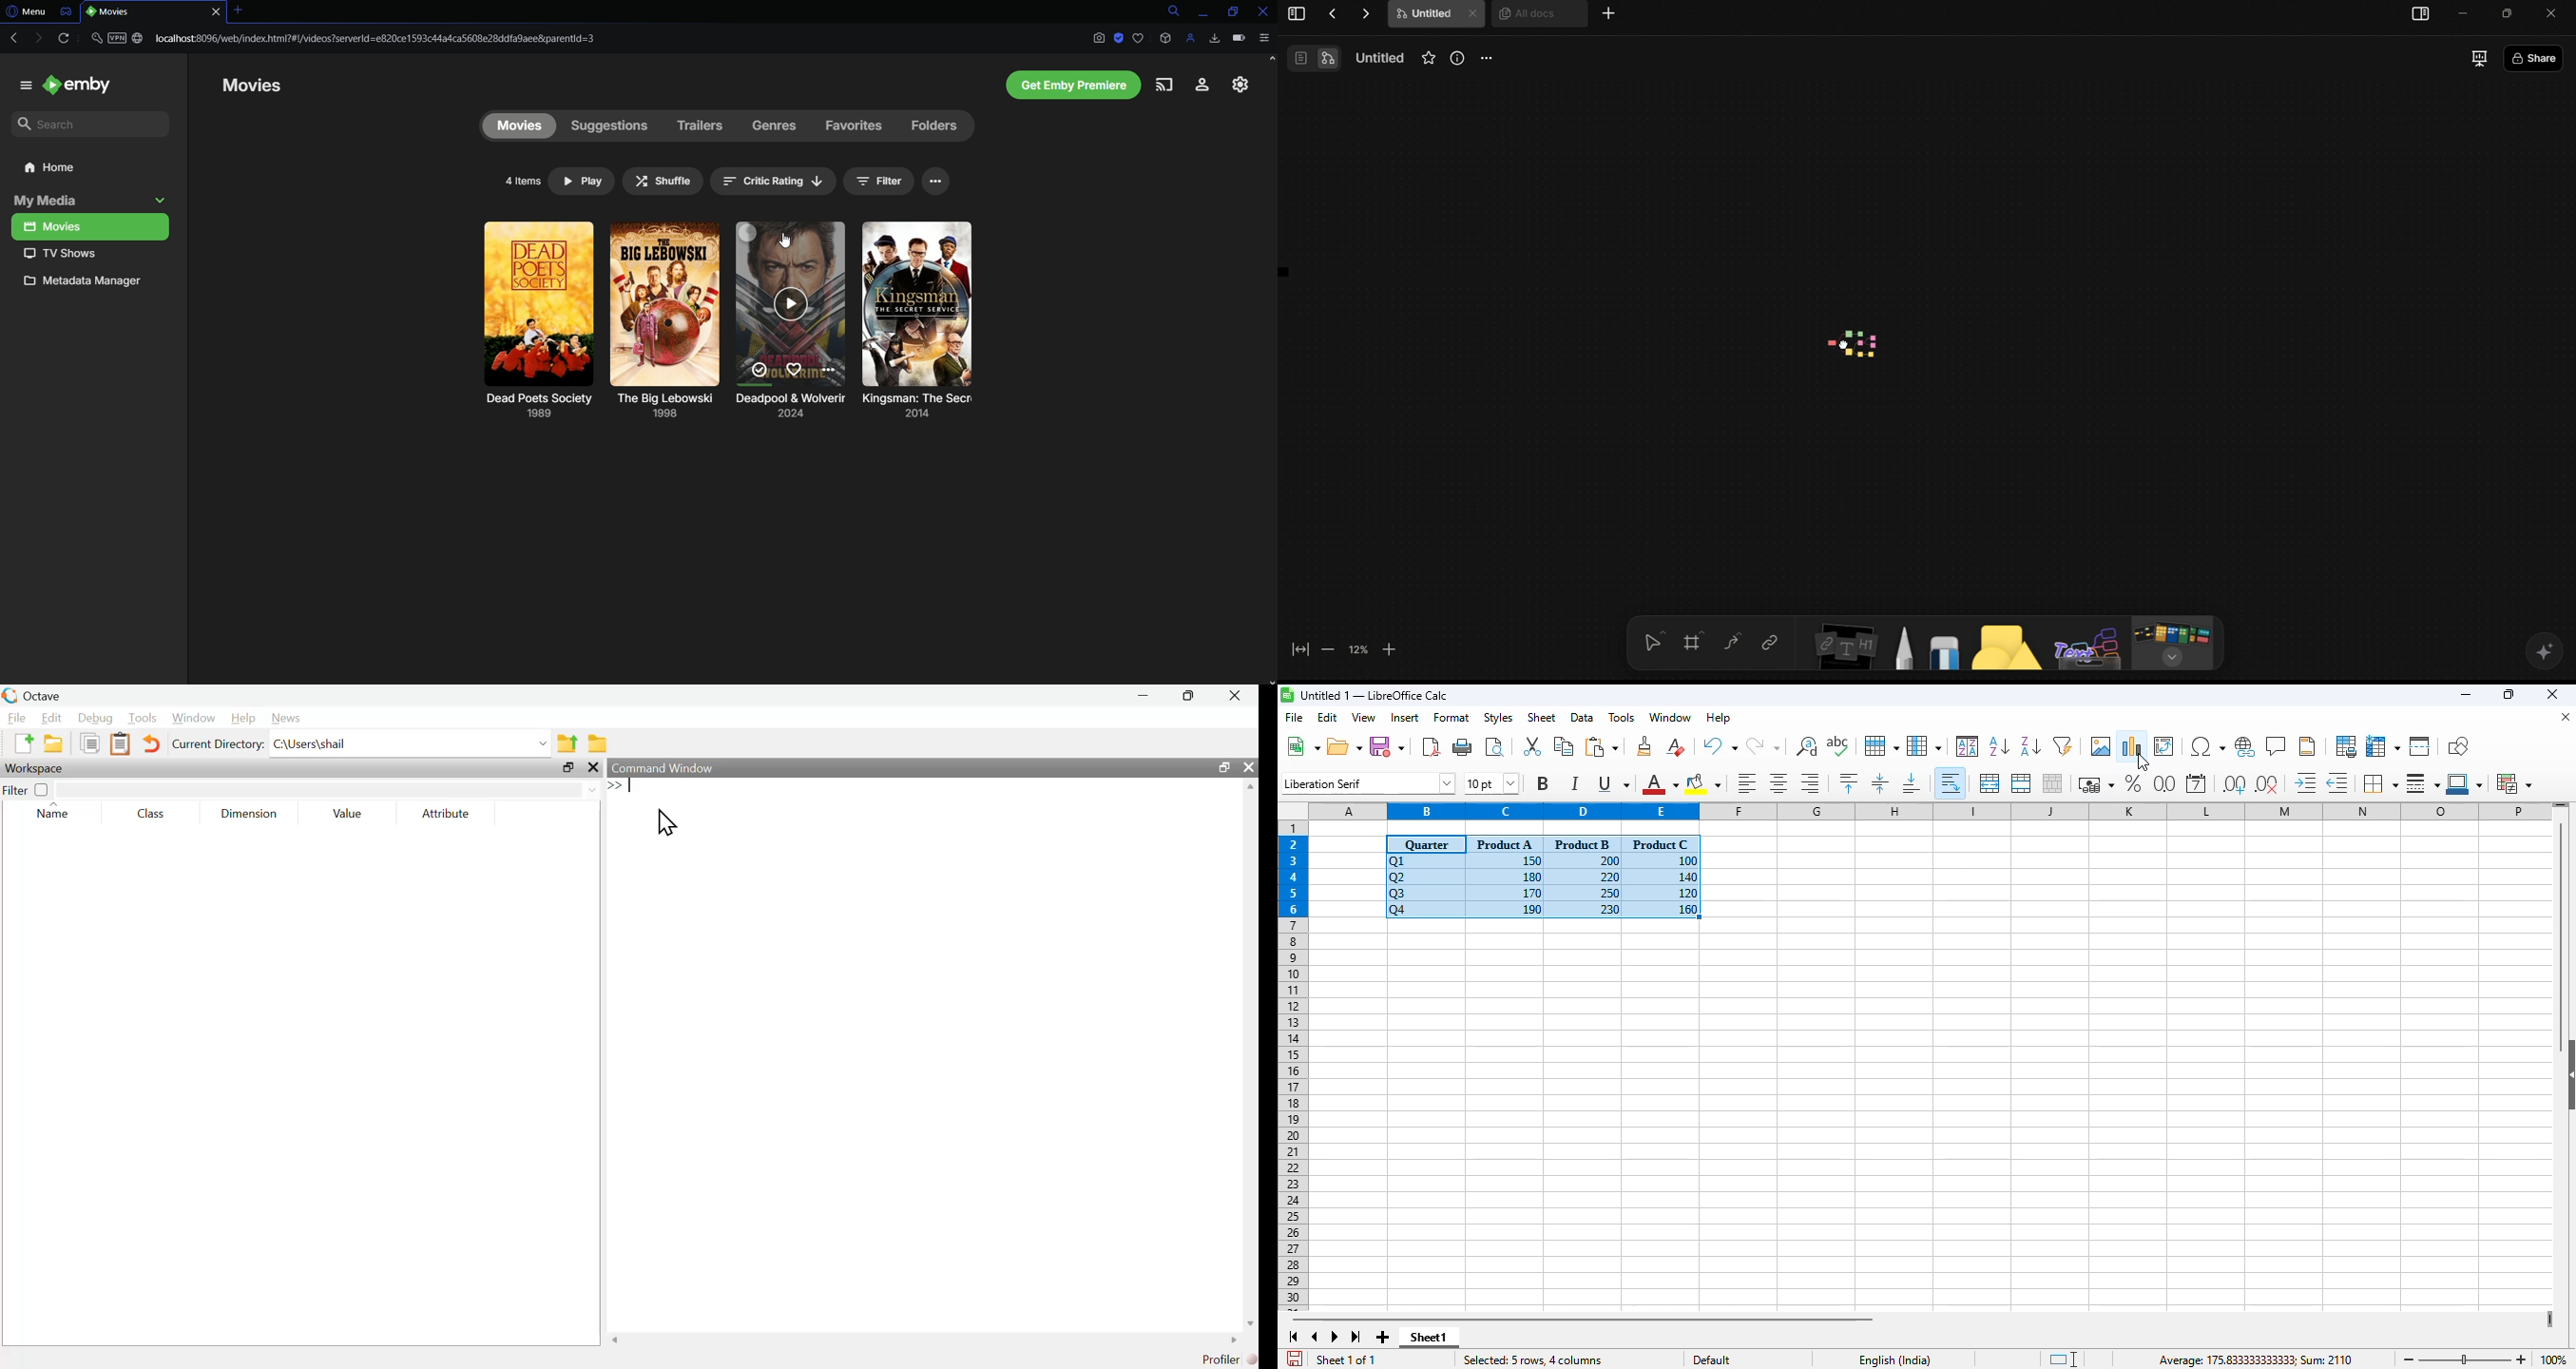 The image size is (2576, 1372). I want to click on Share, so click(2564, 61).